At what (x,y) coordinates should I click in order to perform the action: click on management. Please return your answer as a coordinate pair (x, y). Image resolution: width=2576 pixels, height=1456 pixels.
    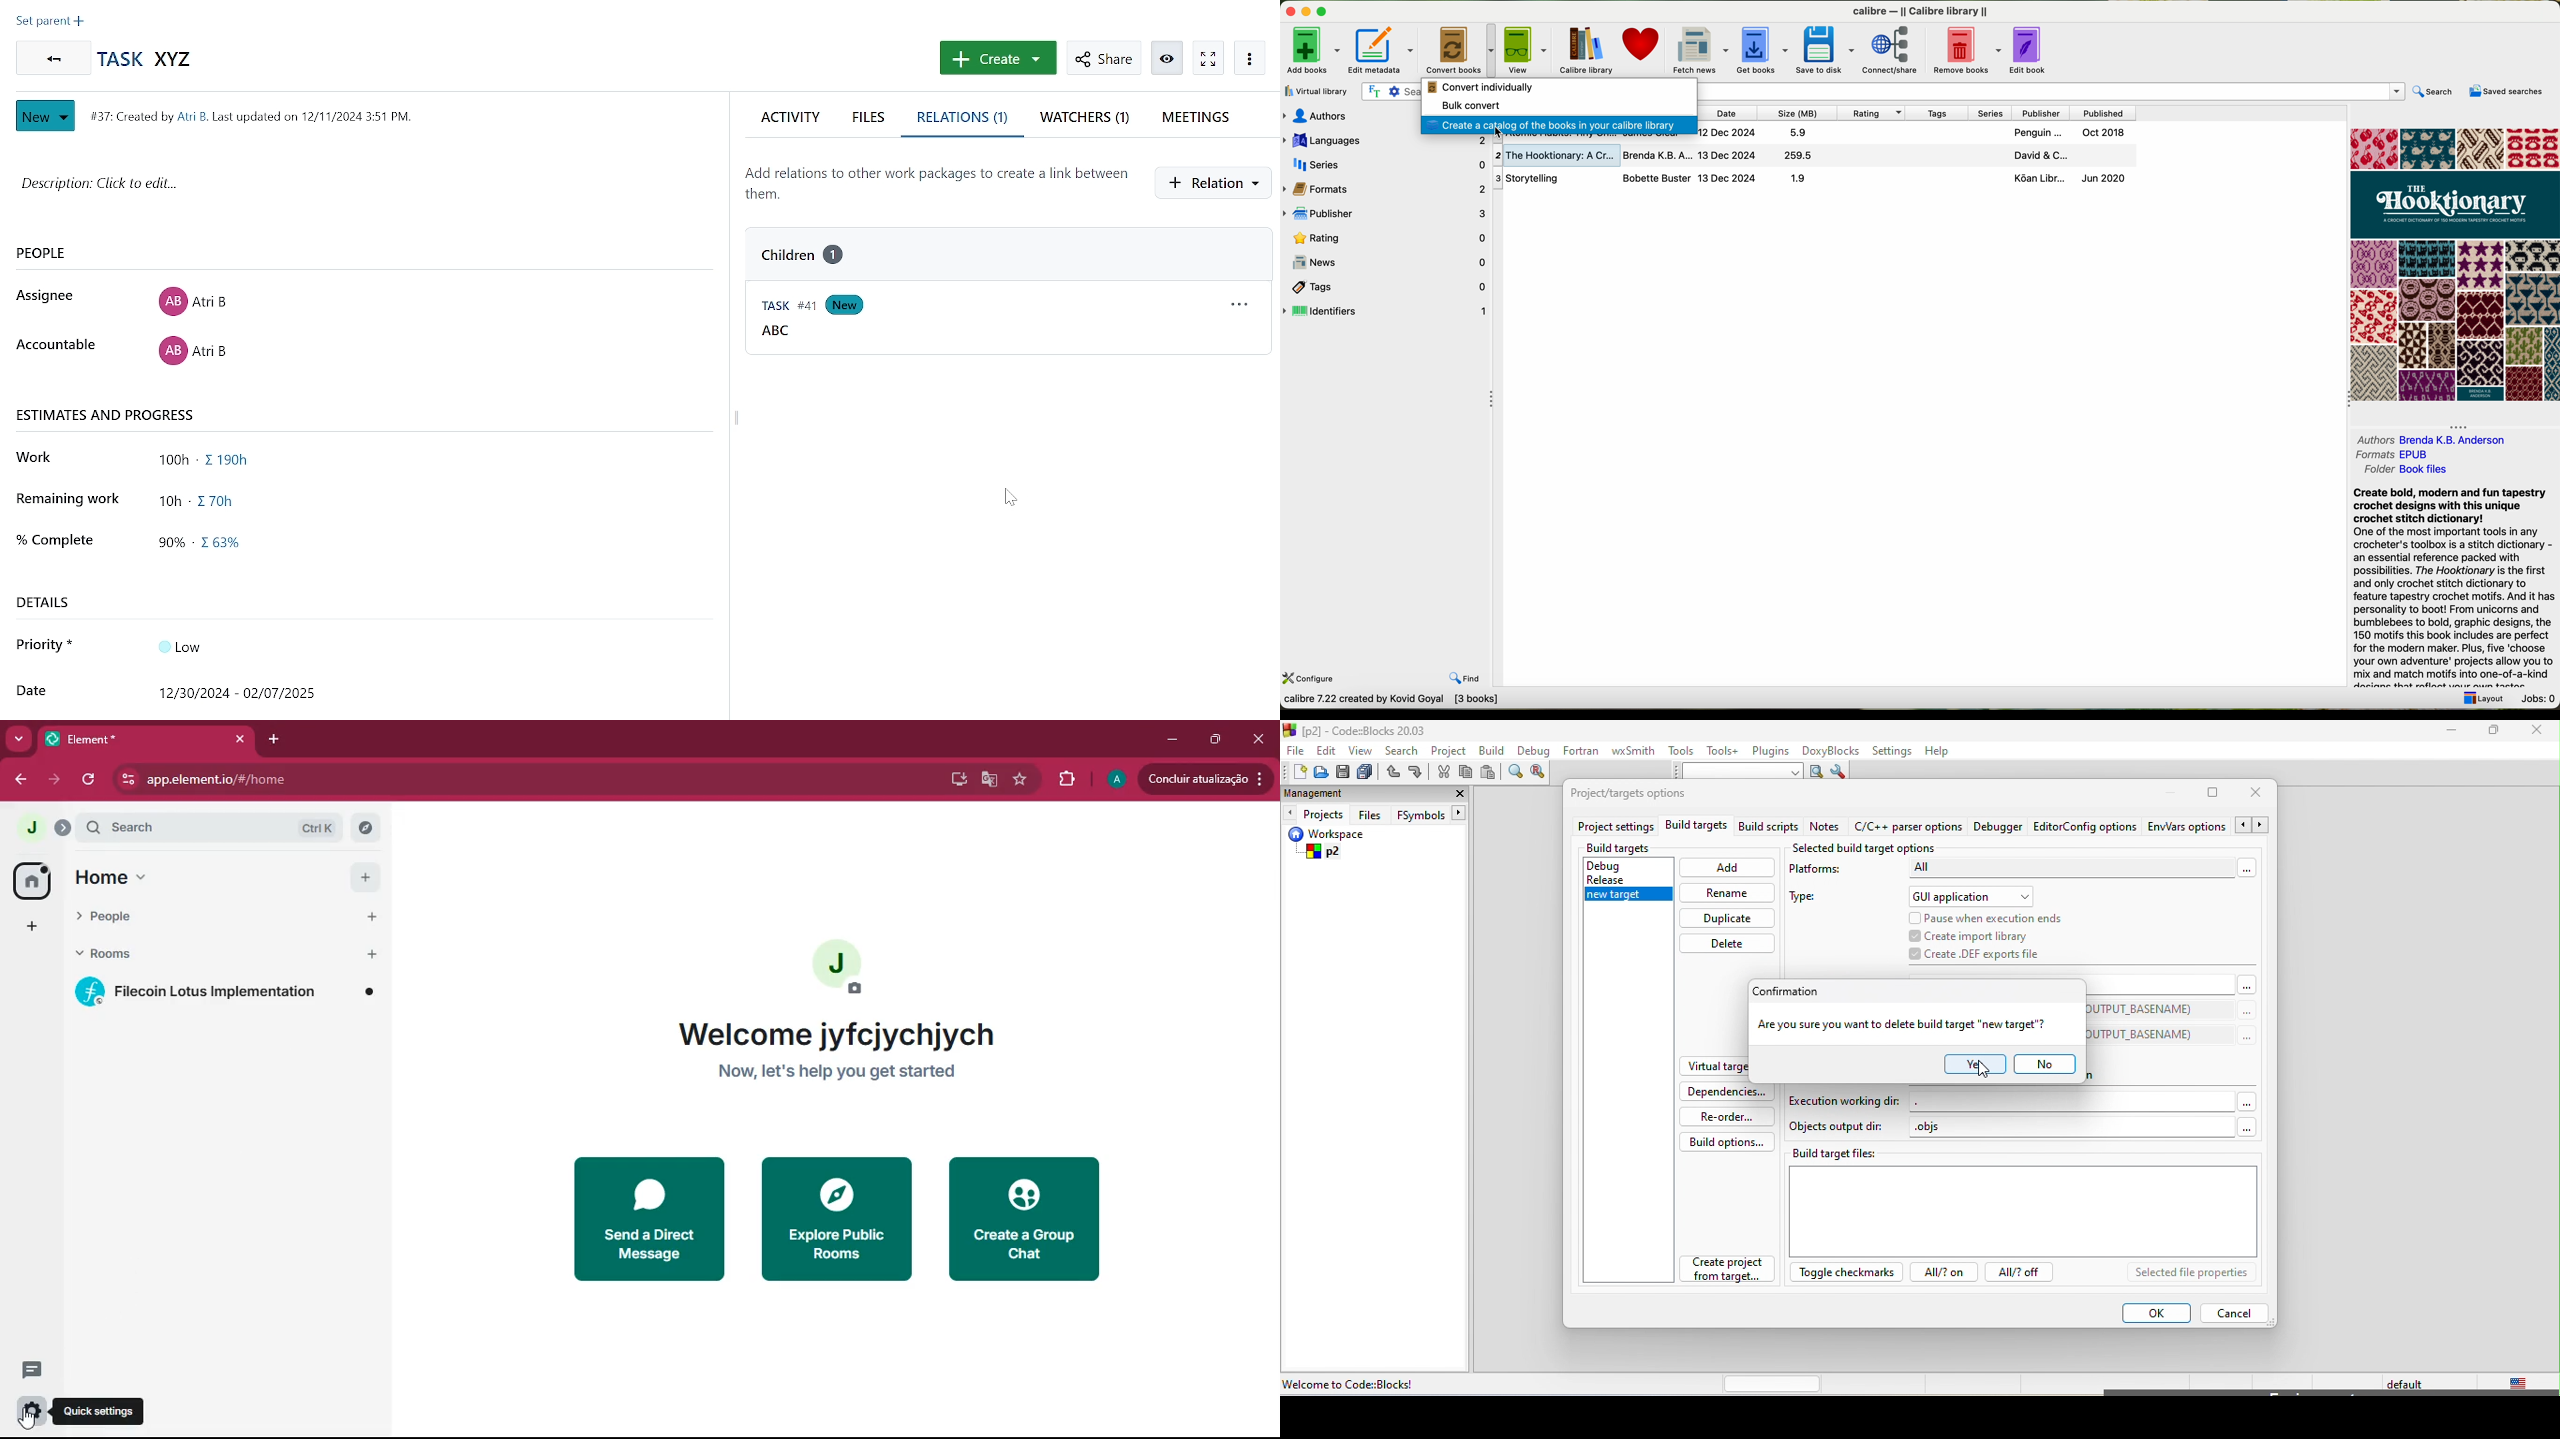
    Looking at the image, I should click on (1314, 793).